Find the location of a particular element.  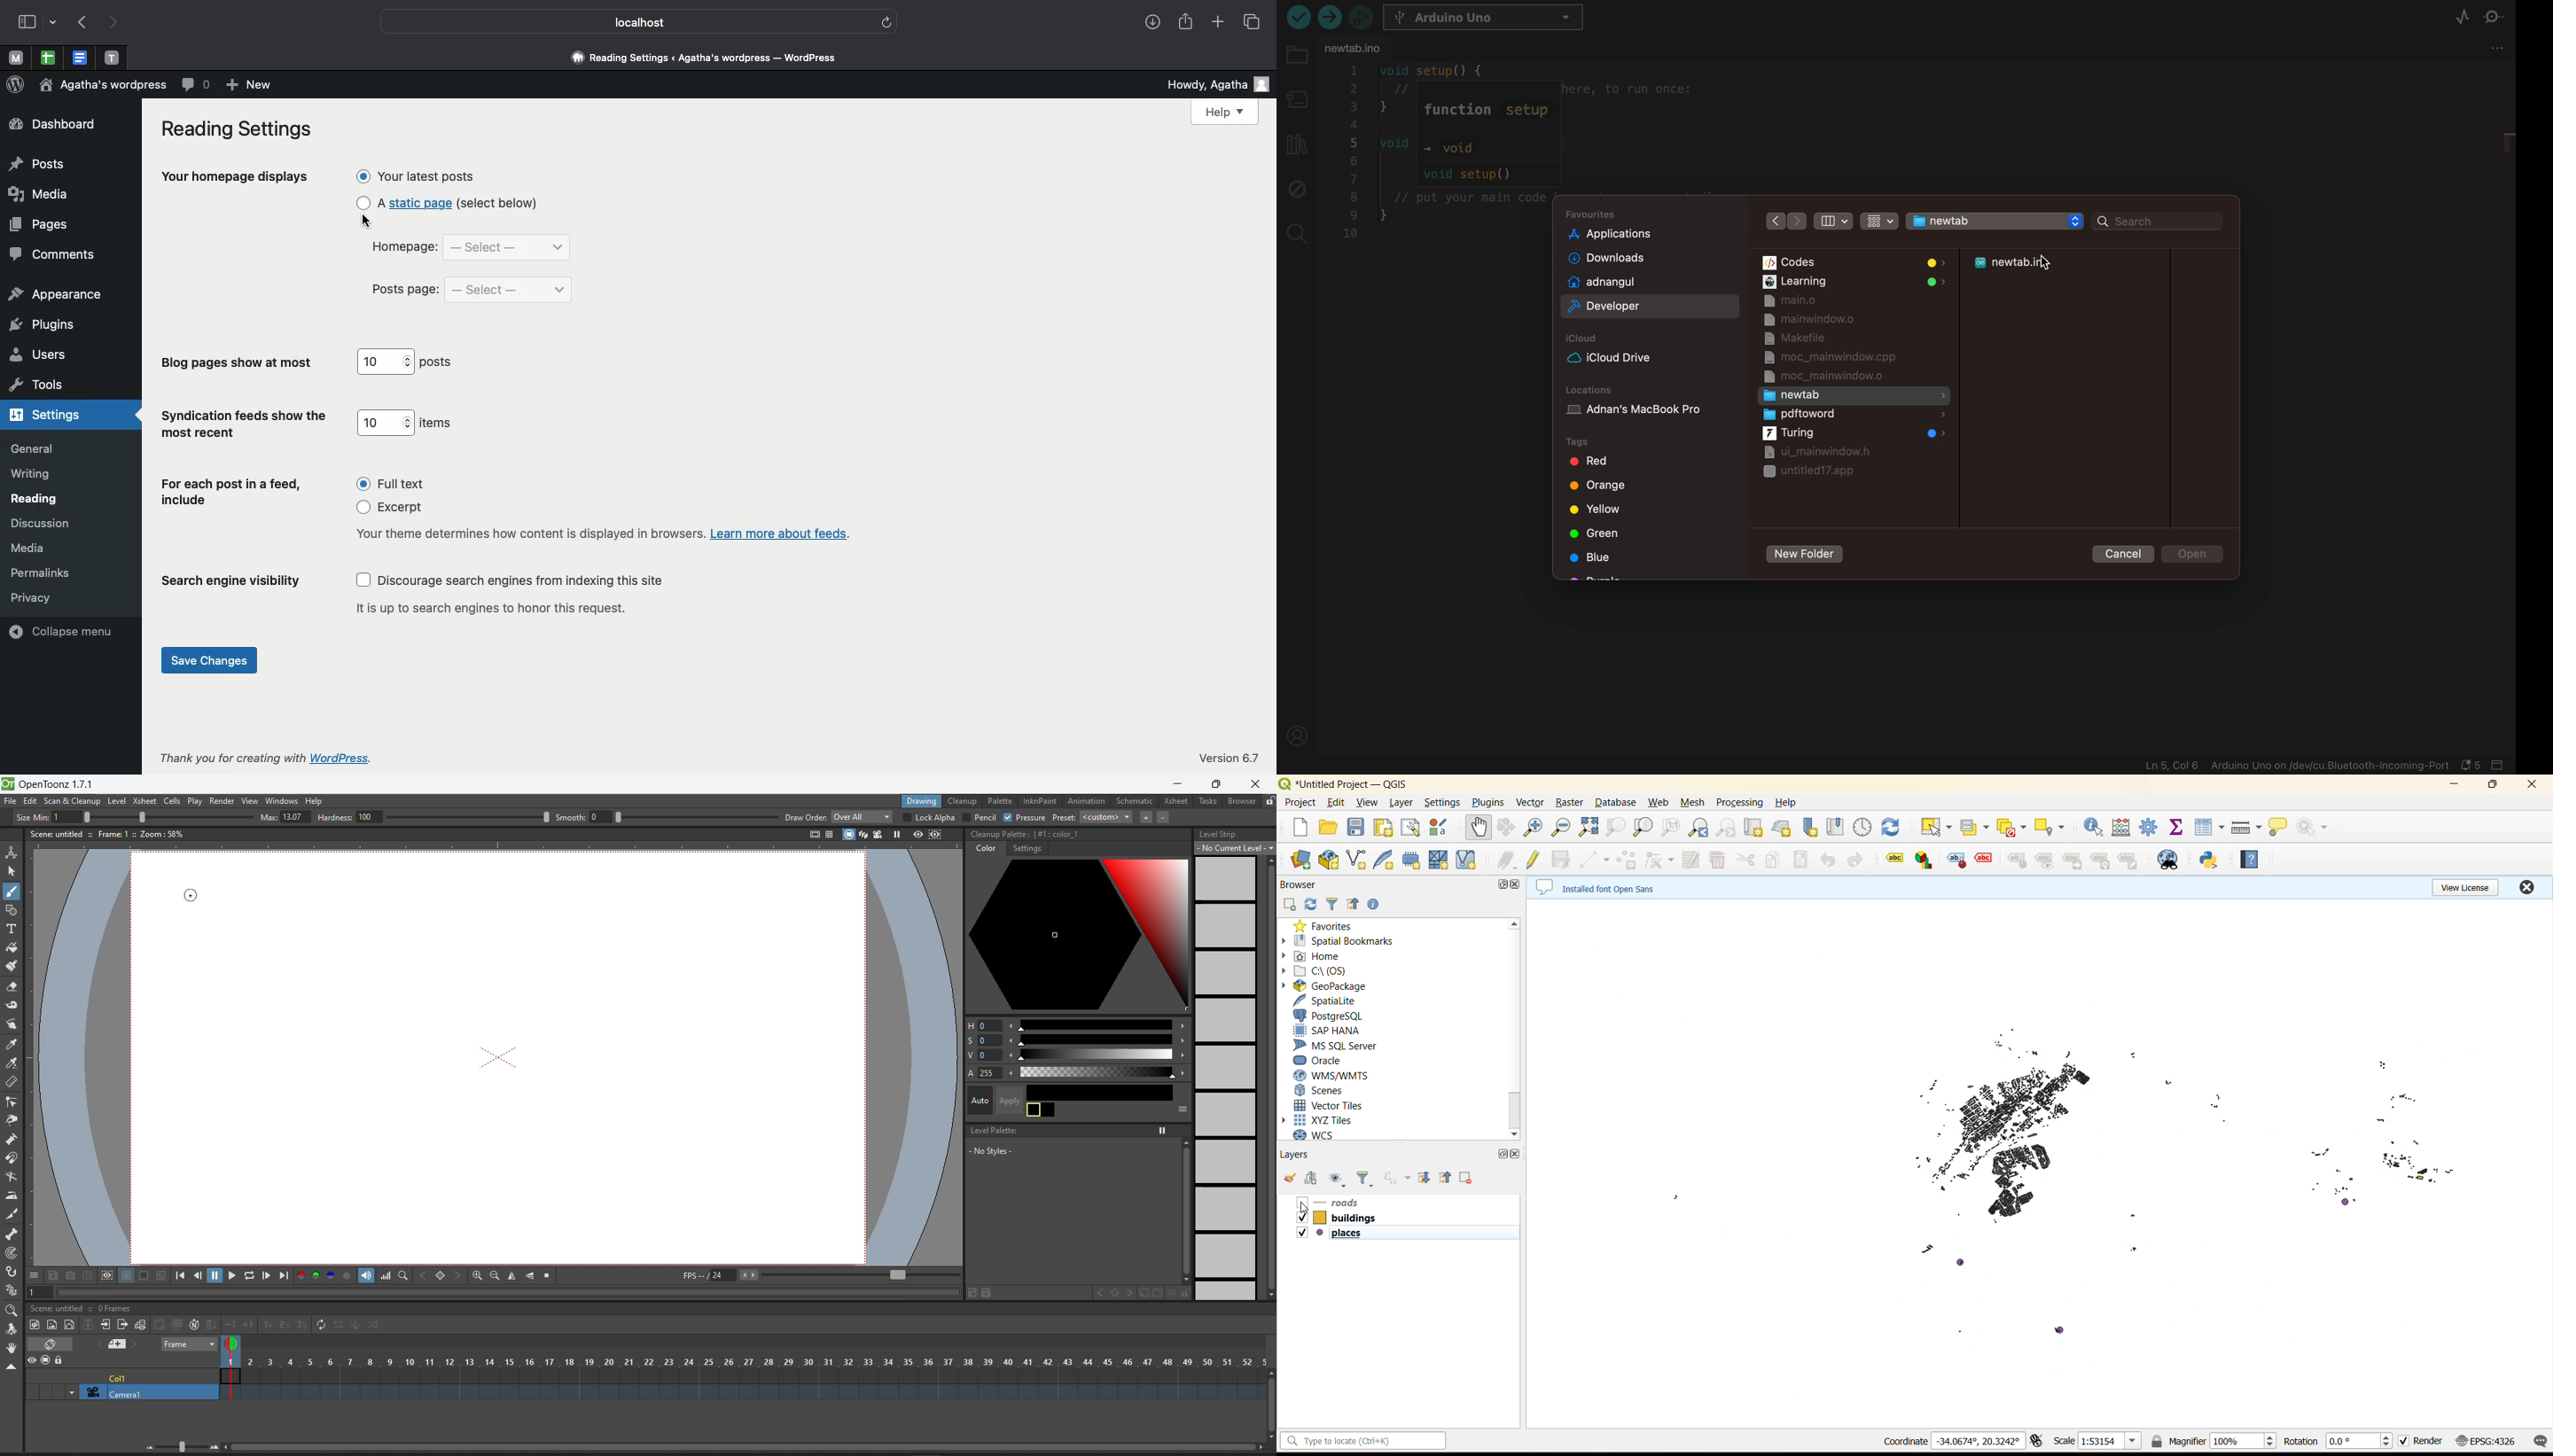

set key is located at coordinates (1112, 1293).